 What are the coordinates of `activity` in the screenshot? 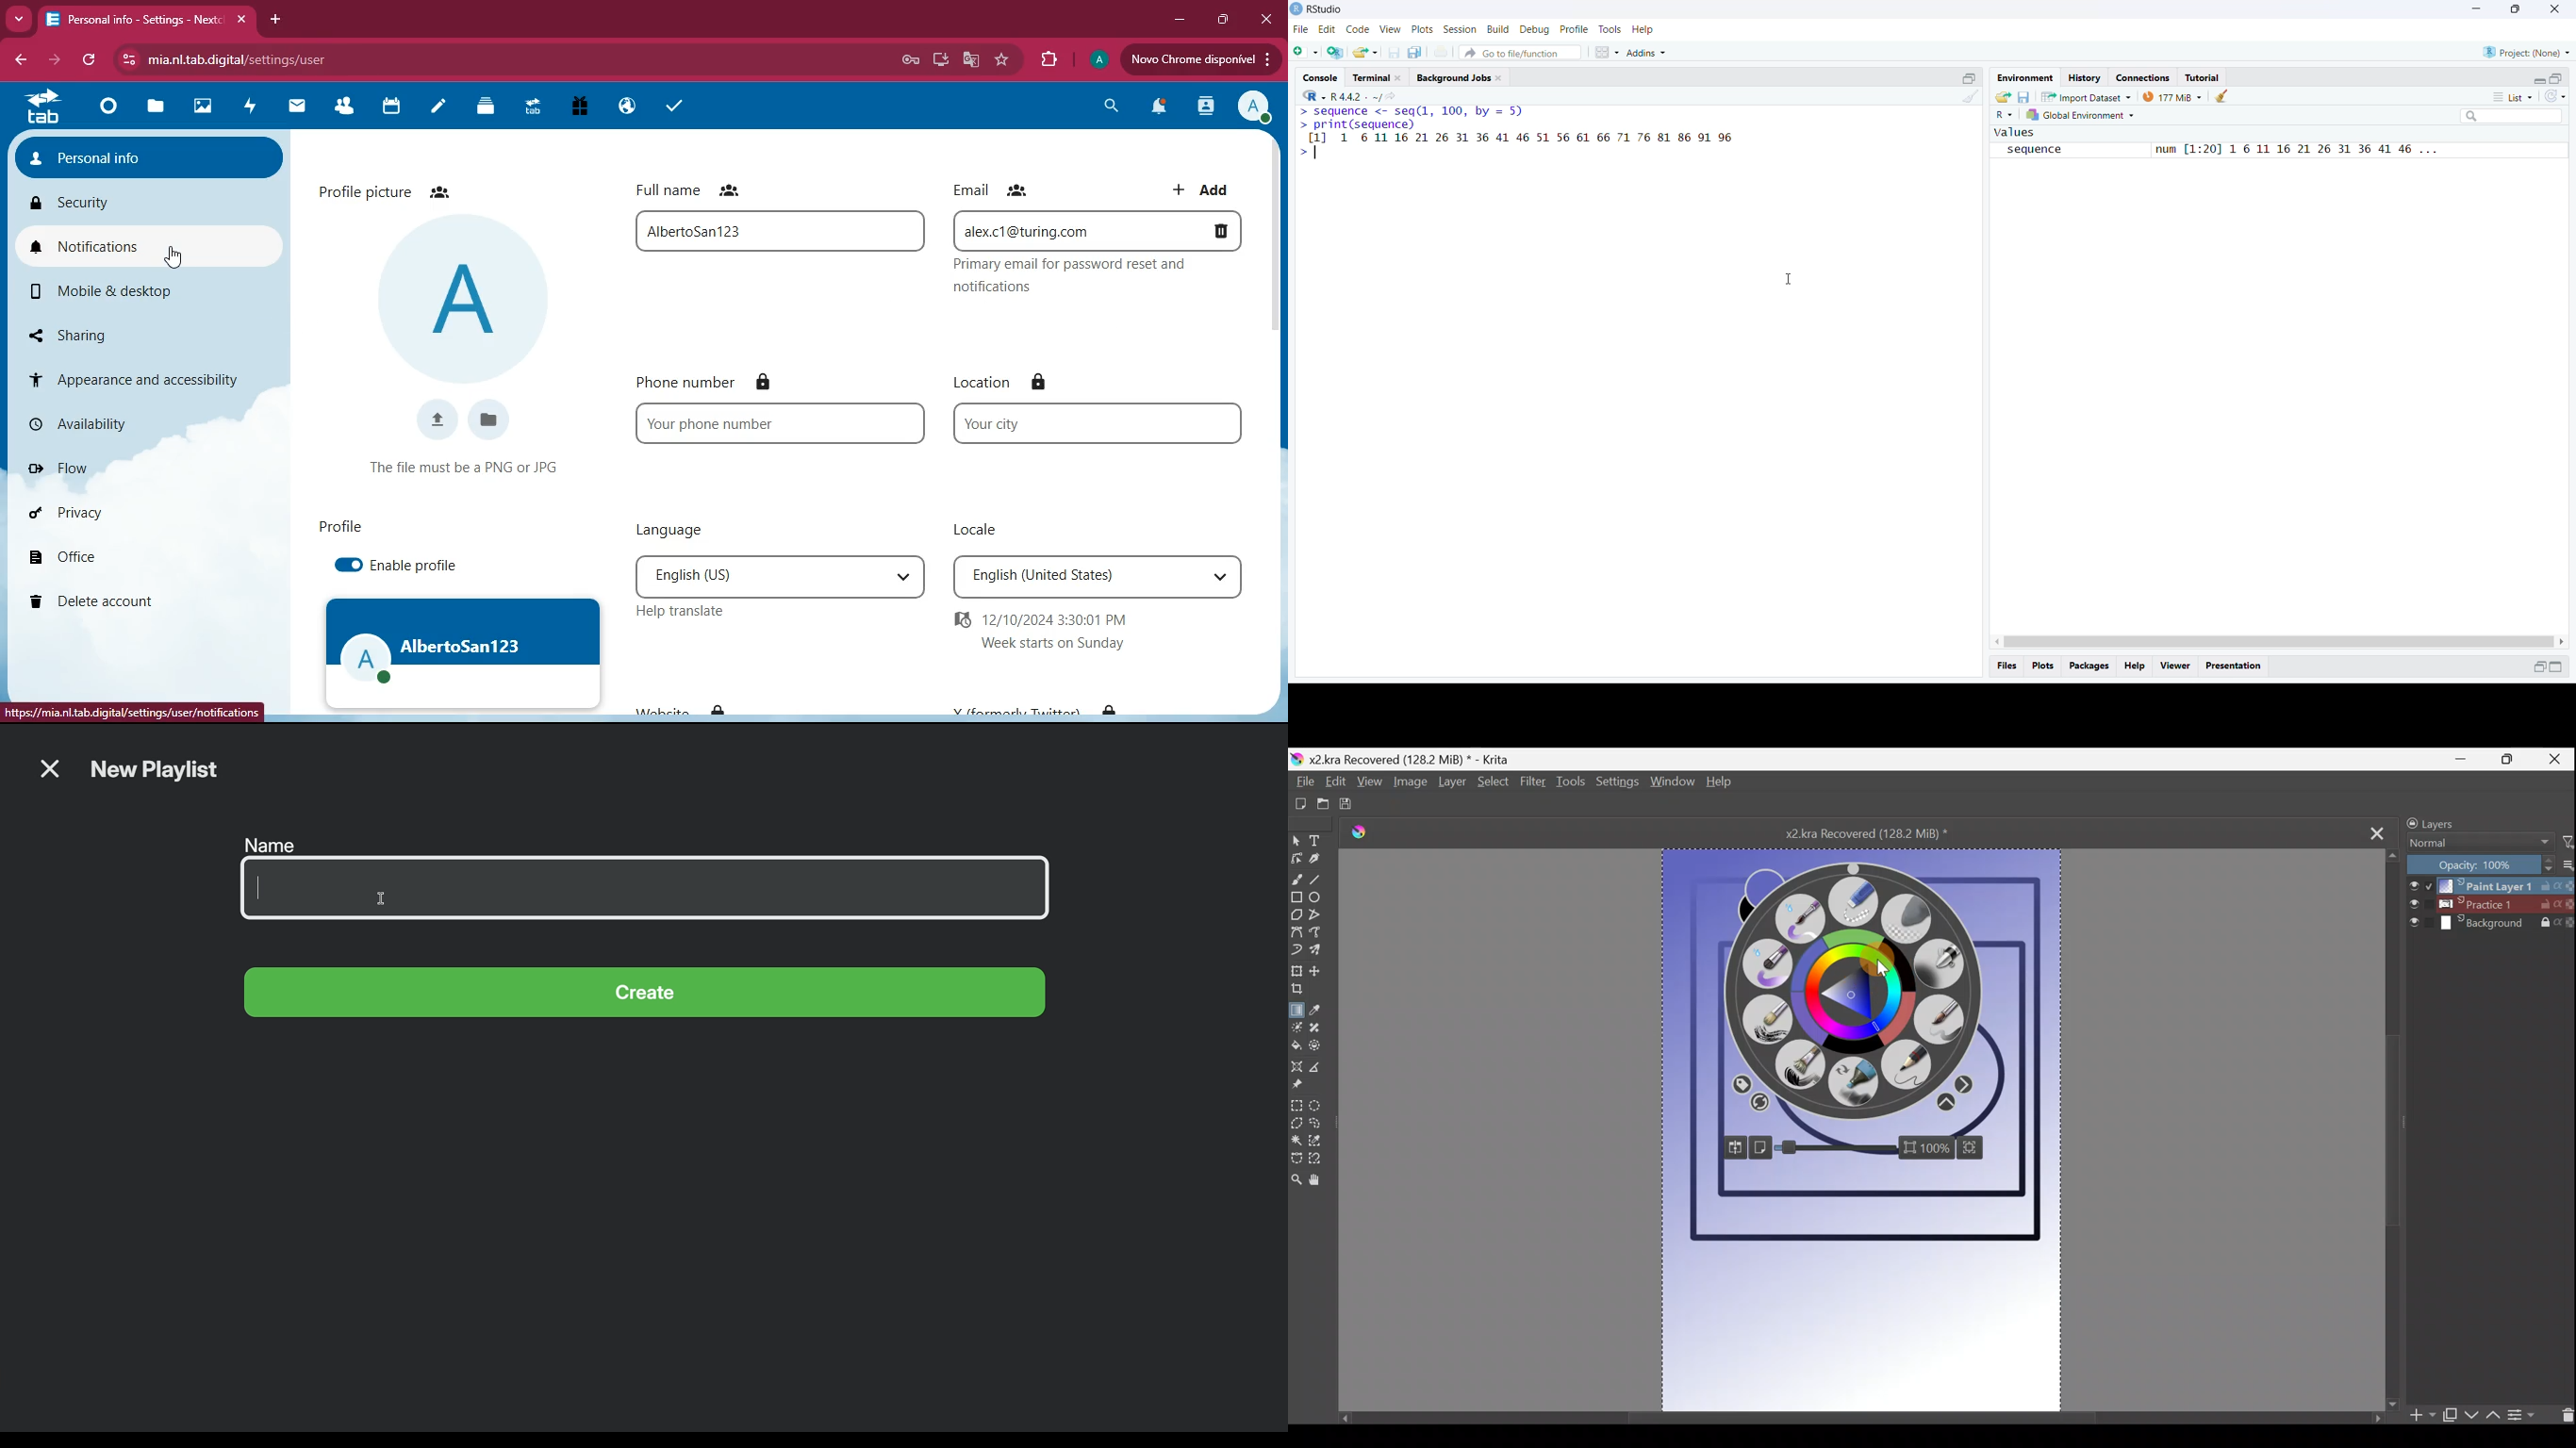 It's located at (1206, 109).